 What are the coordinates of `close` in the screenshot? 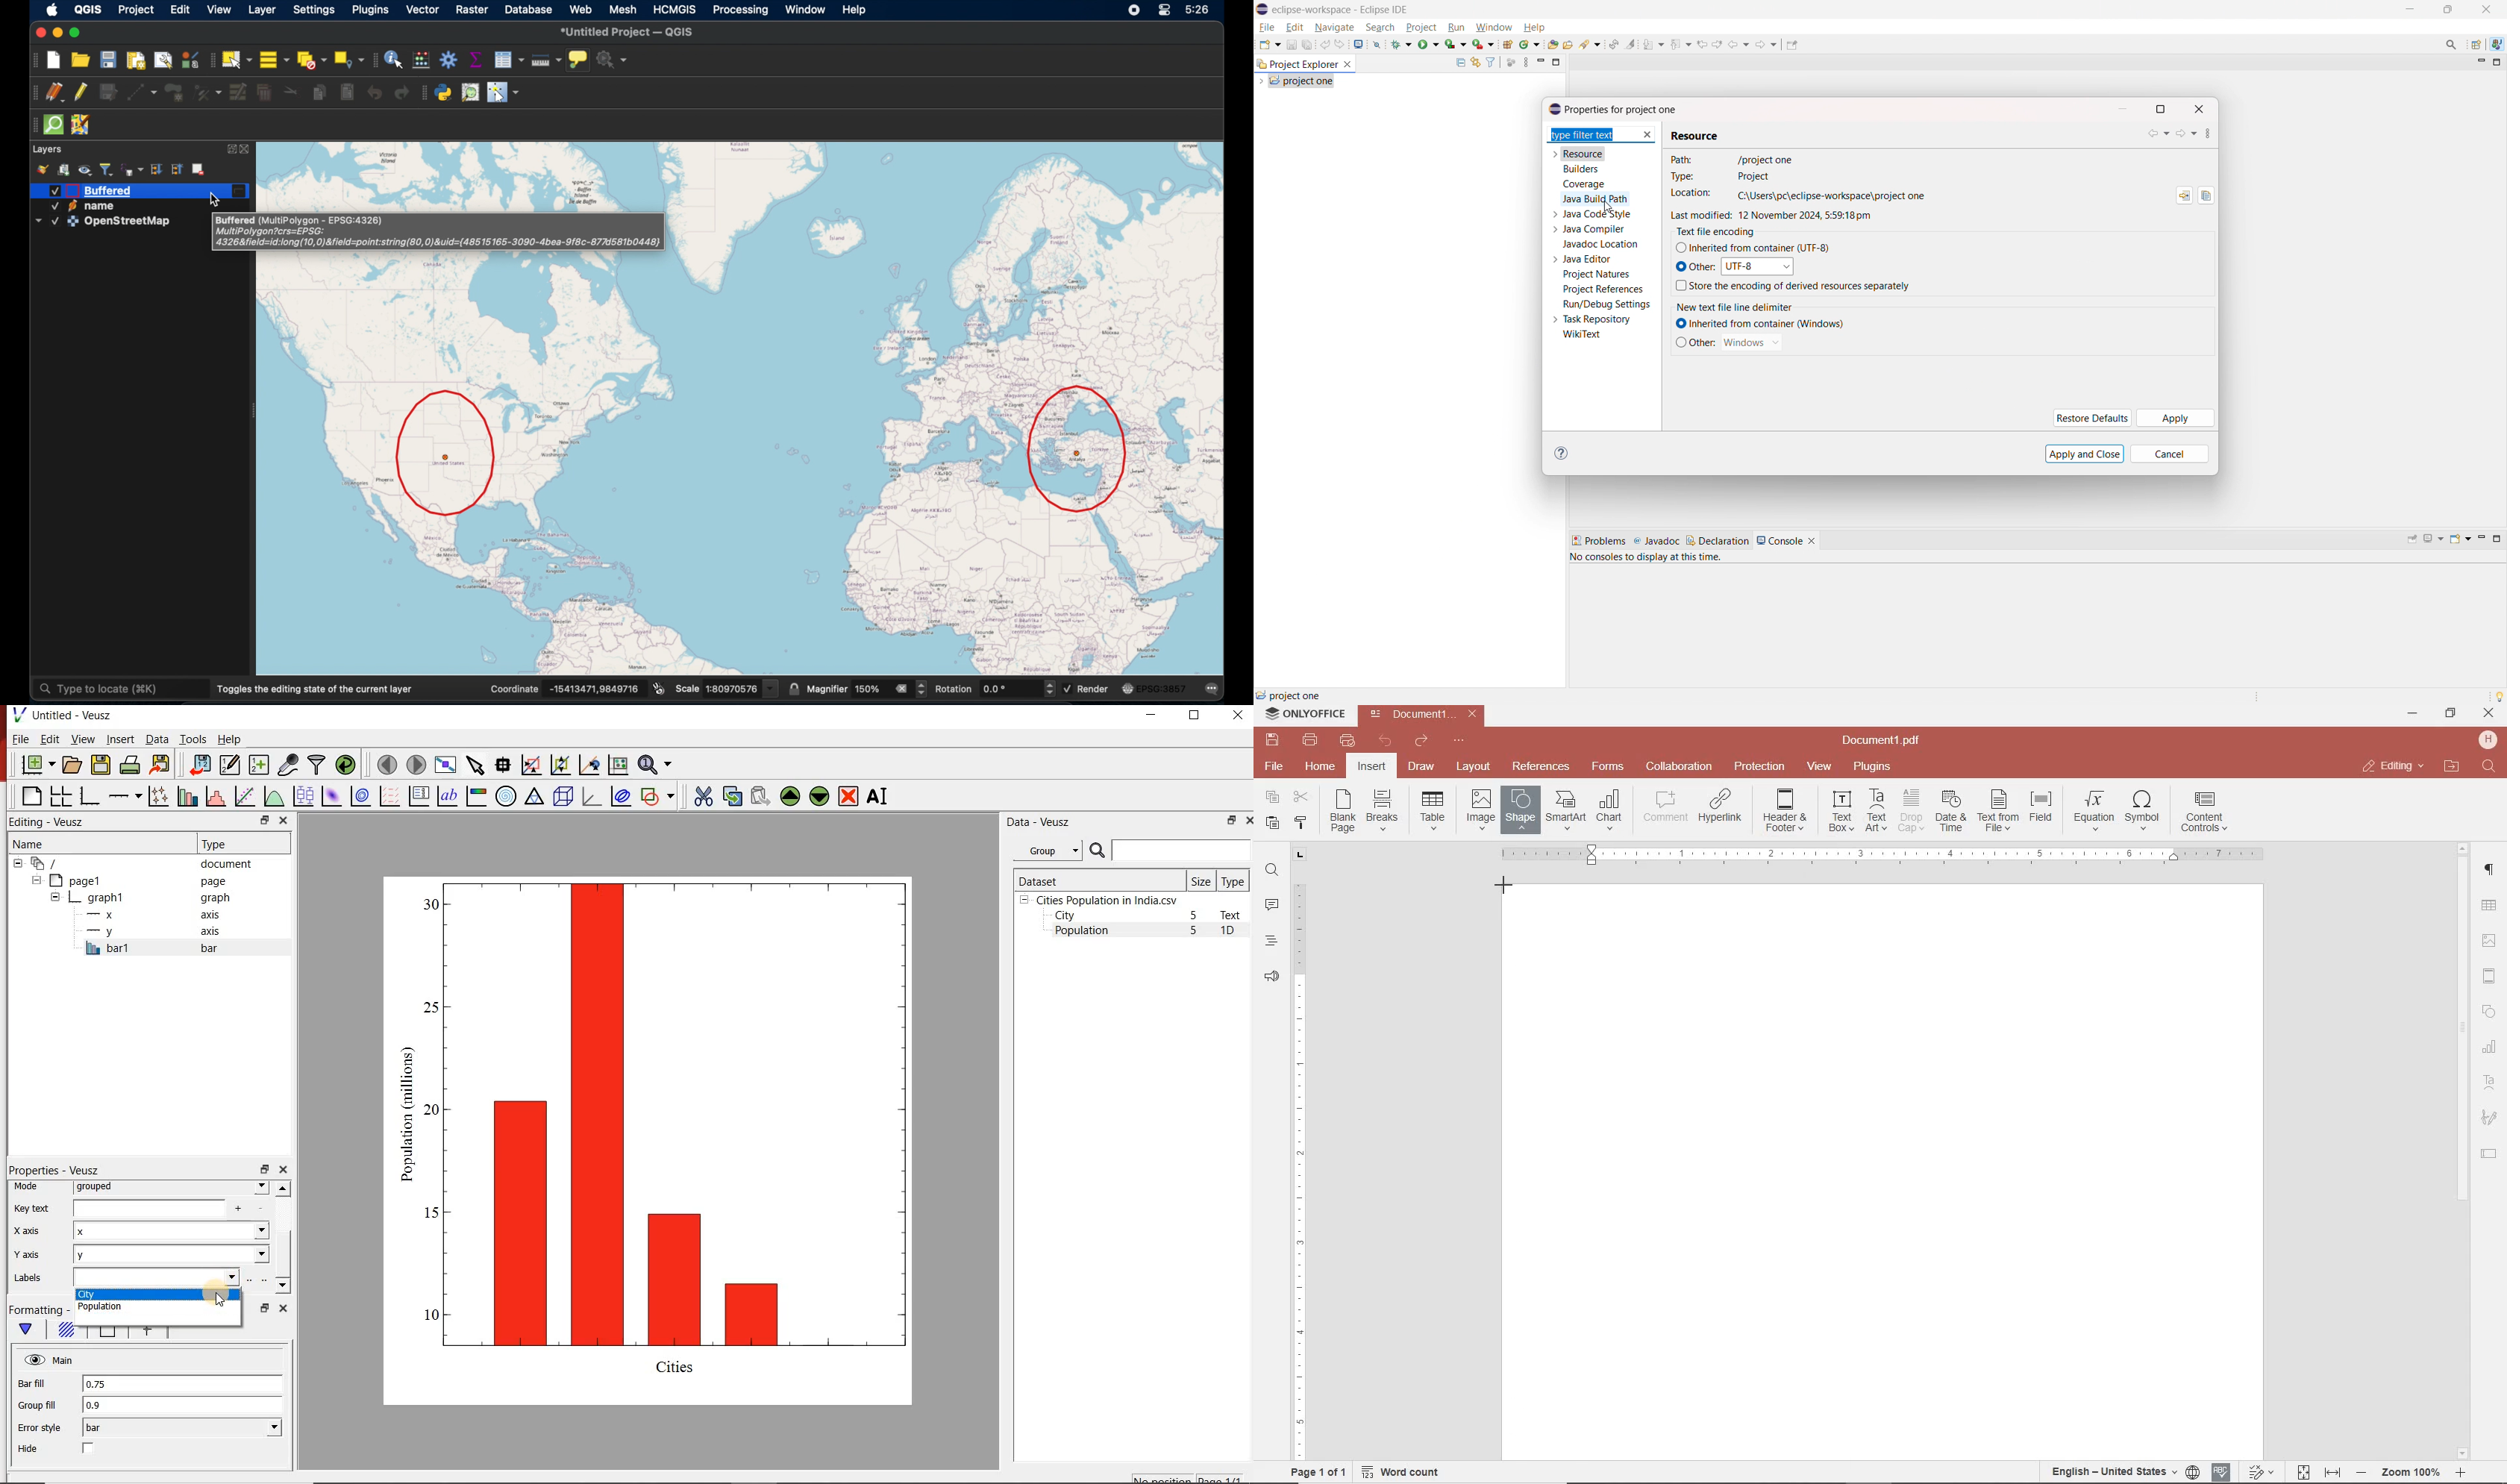 It's located at (2199, 109).